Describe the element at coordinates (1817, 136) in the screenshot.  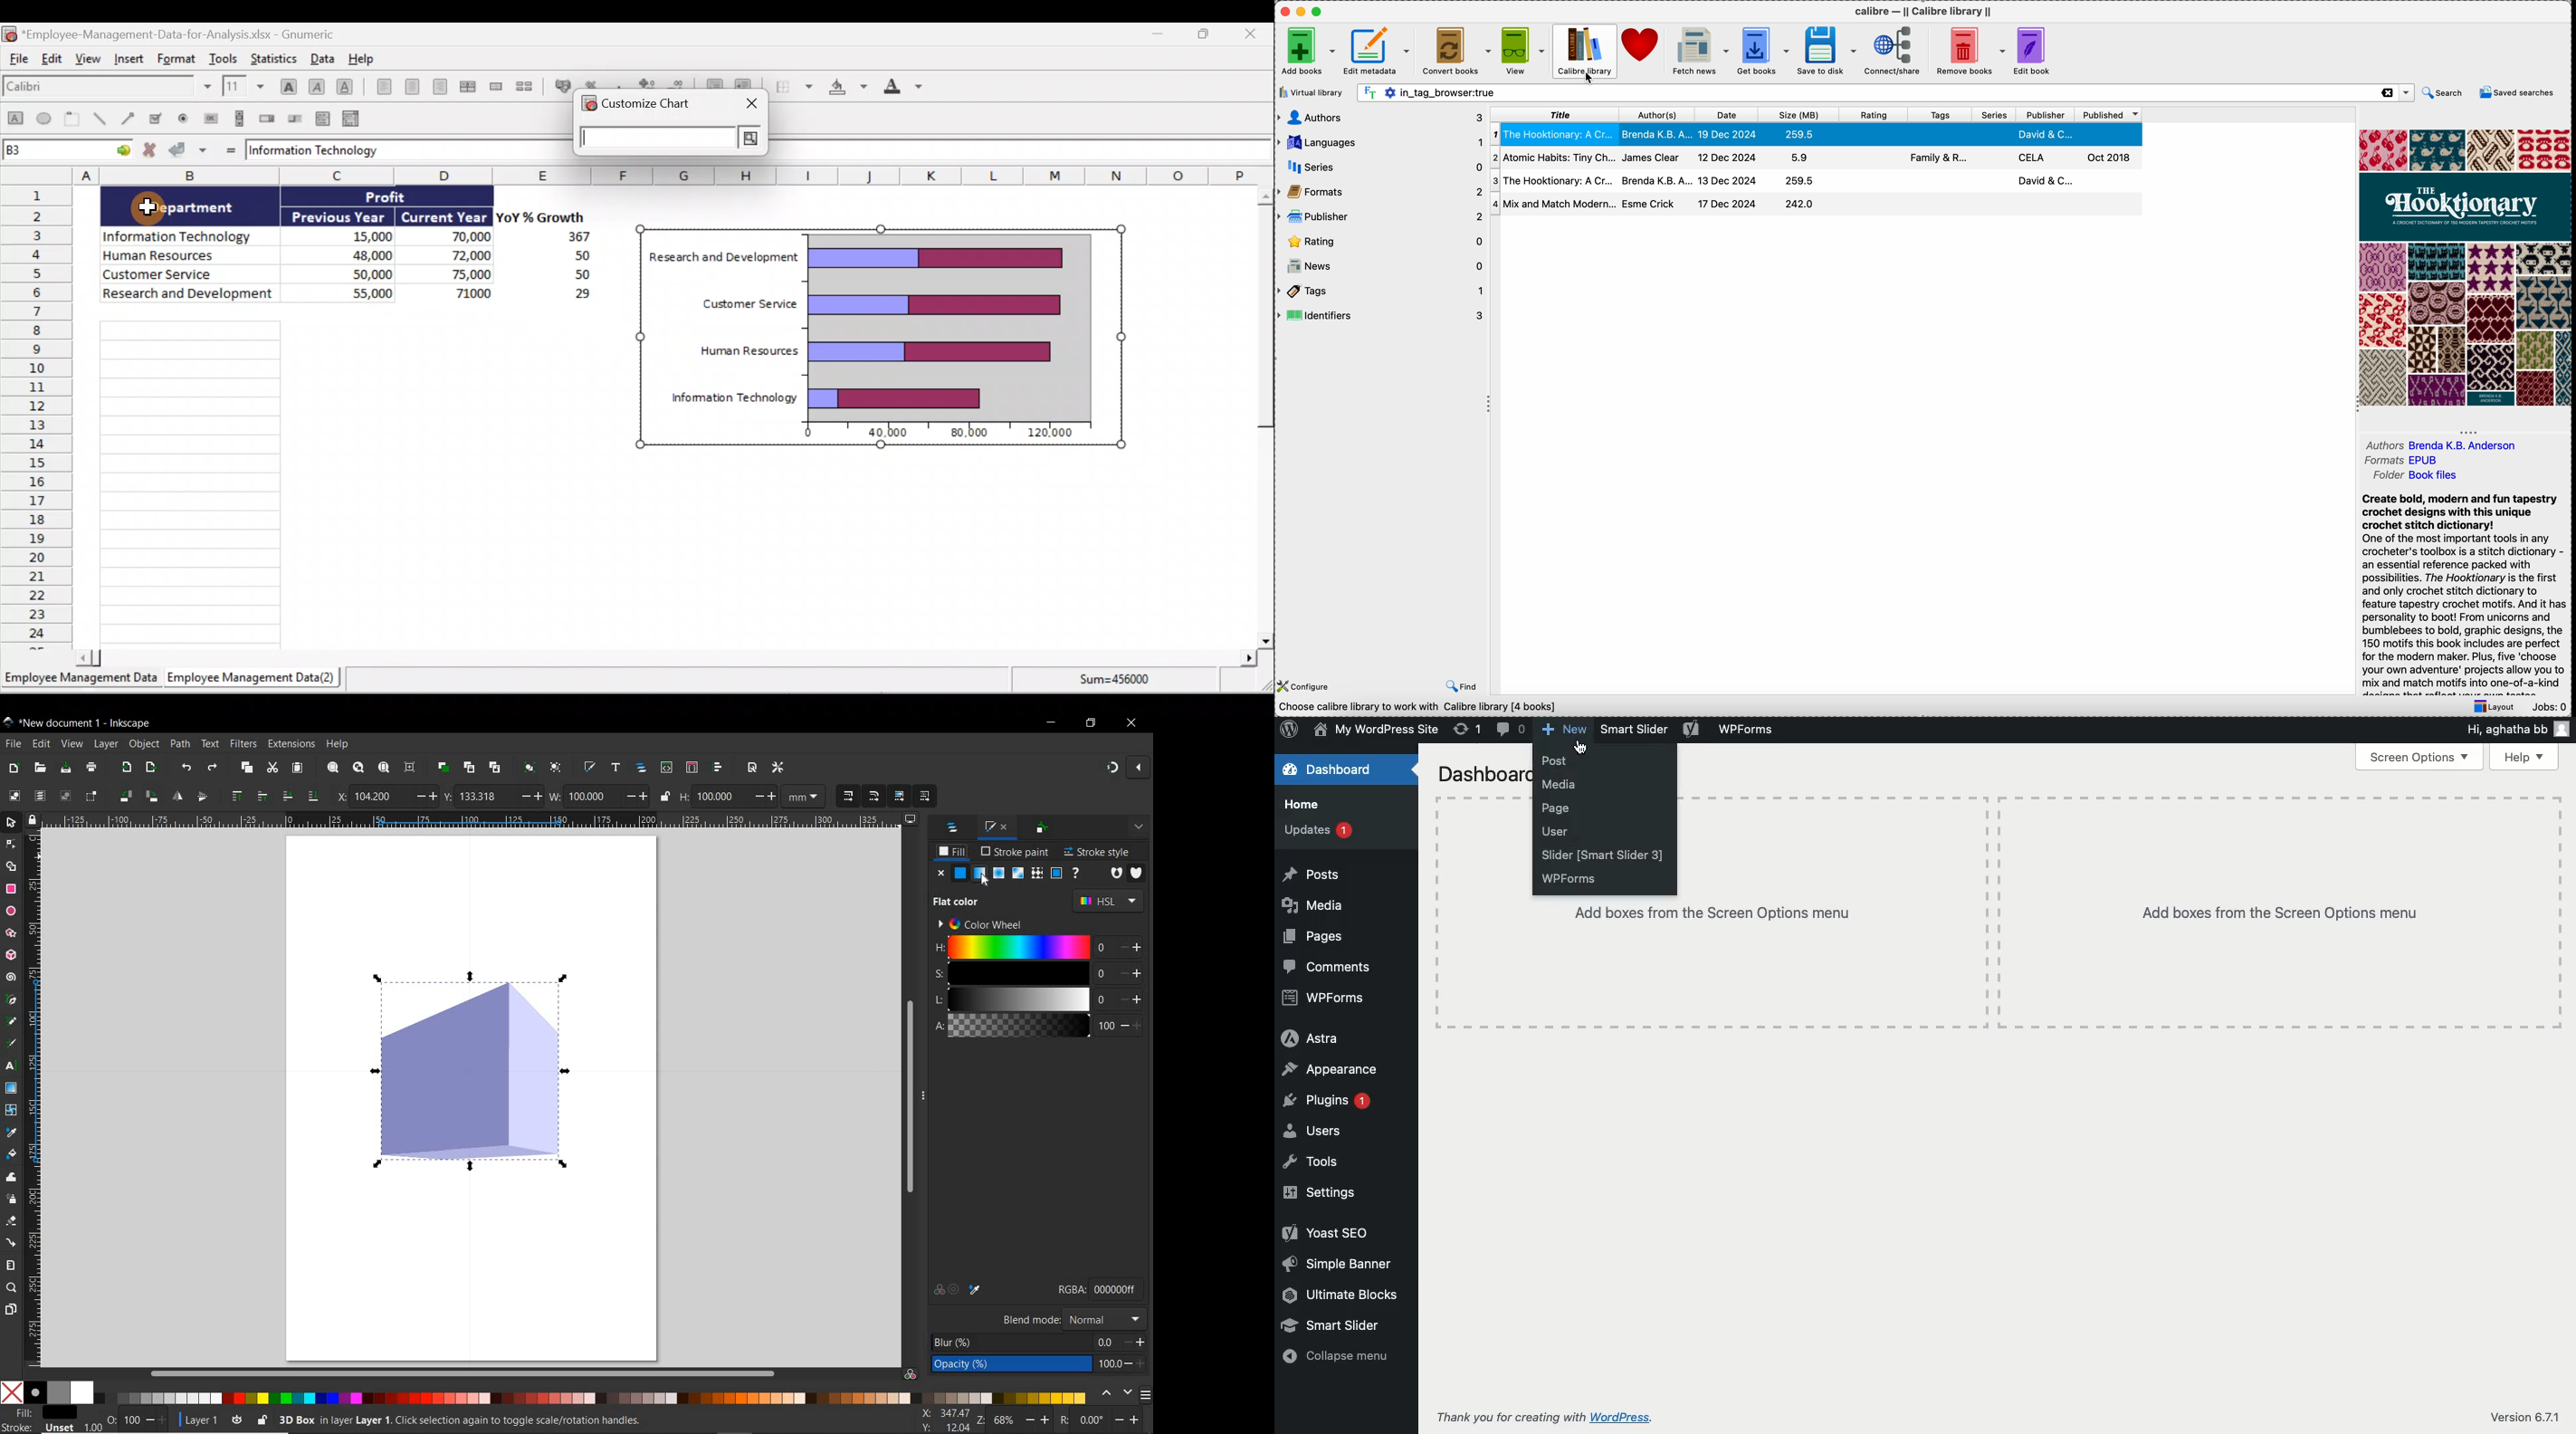
I see `first book` at that location.